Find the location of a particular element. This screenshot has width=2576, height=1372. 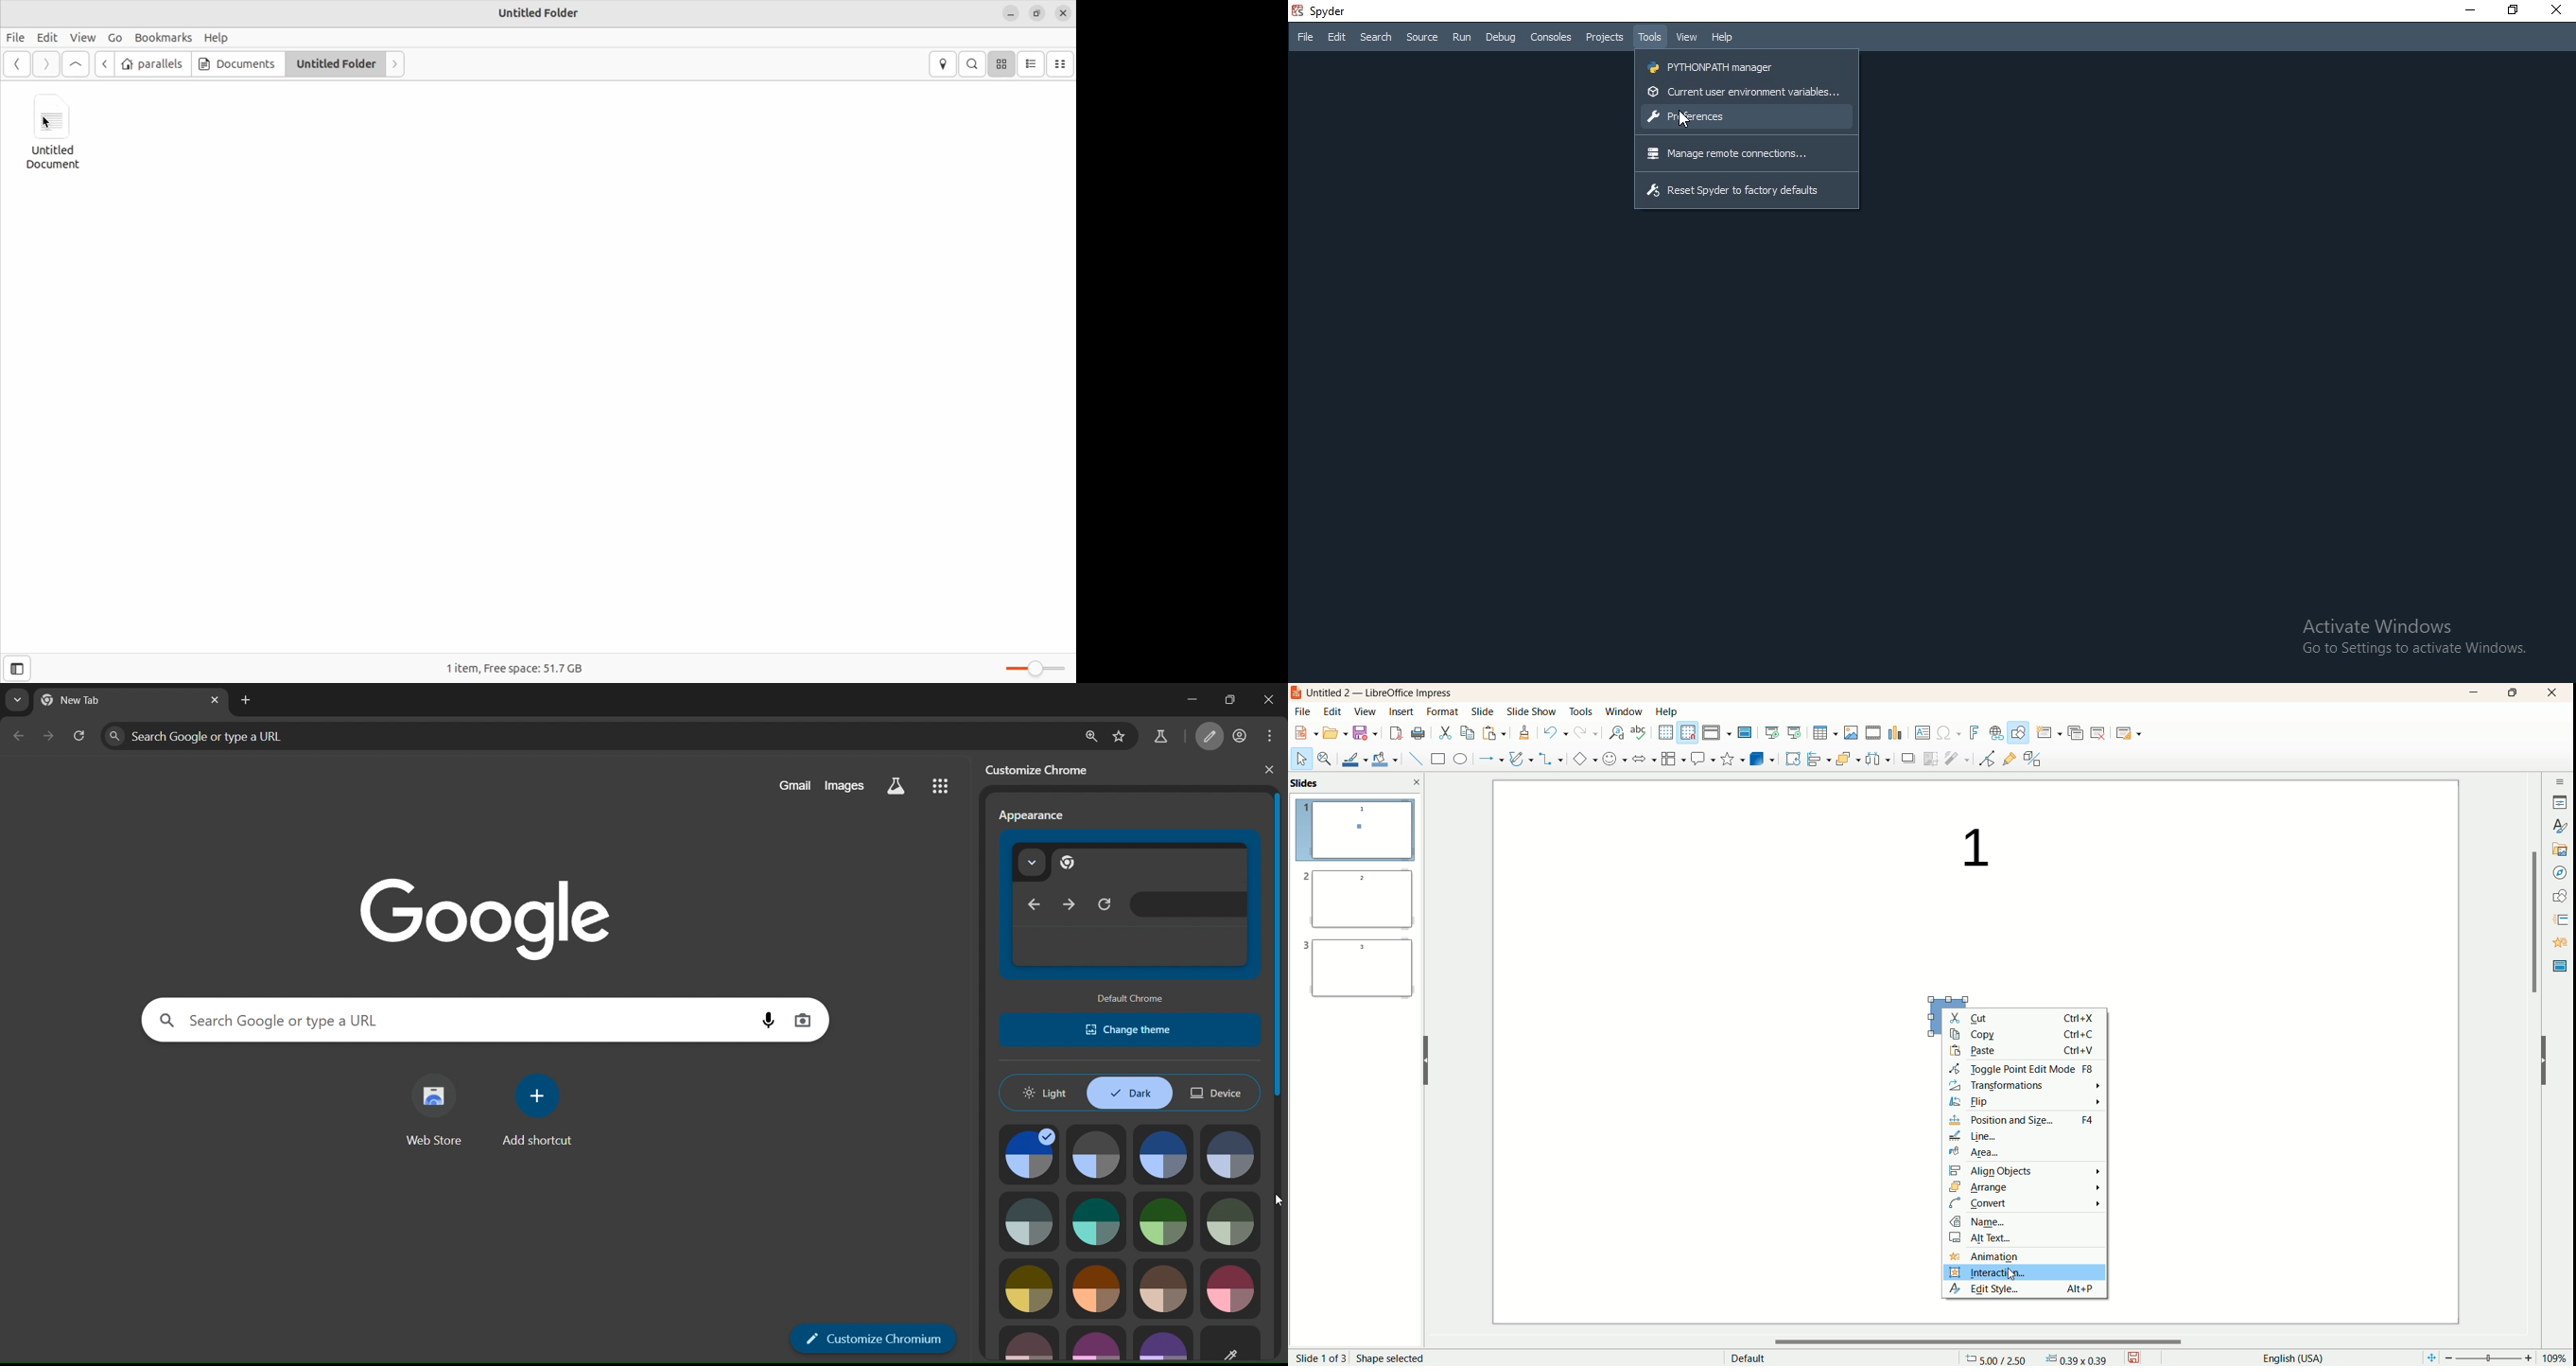

slide layout is located at coordinates (2137, 735).